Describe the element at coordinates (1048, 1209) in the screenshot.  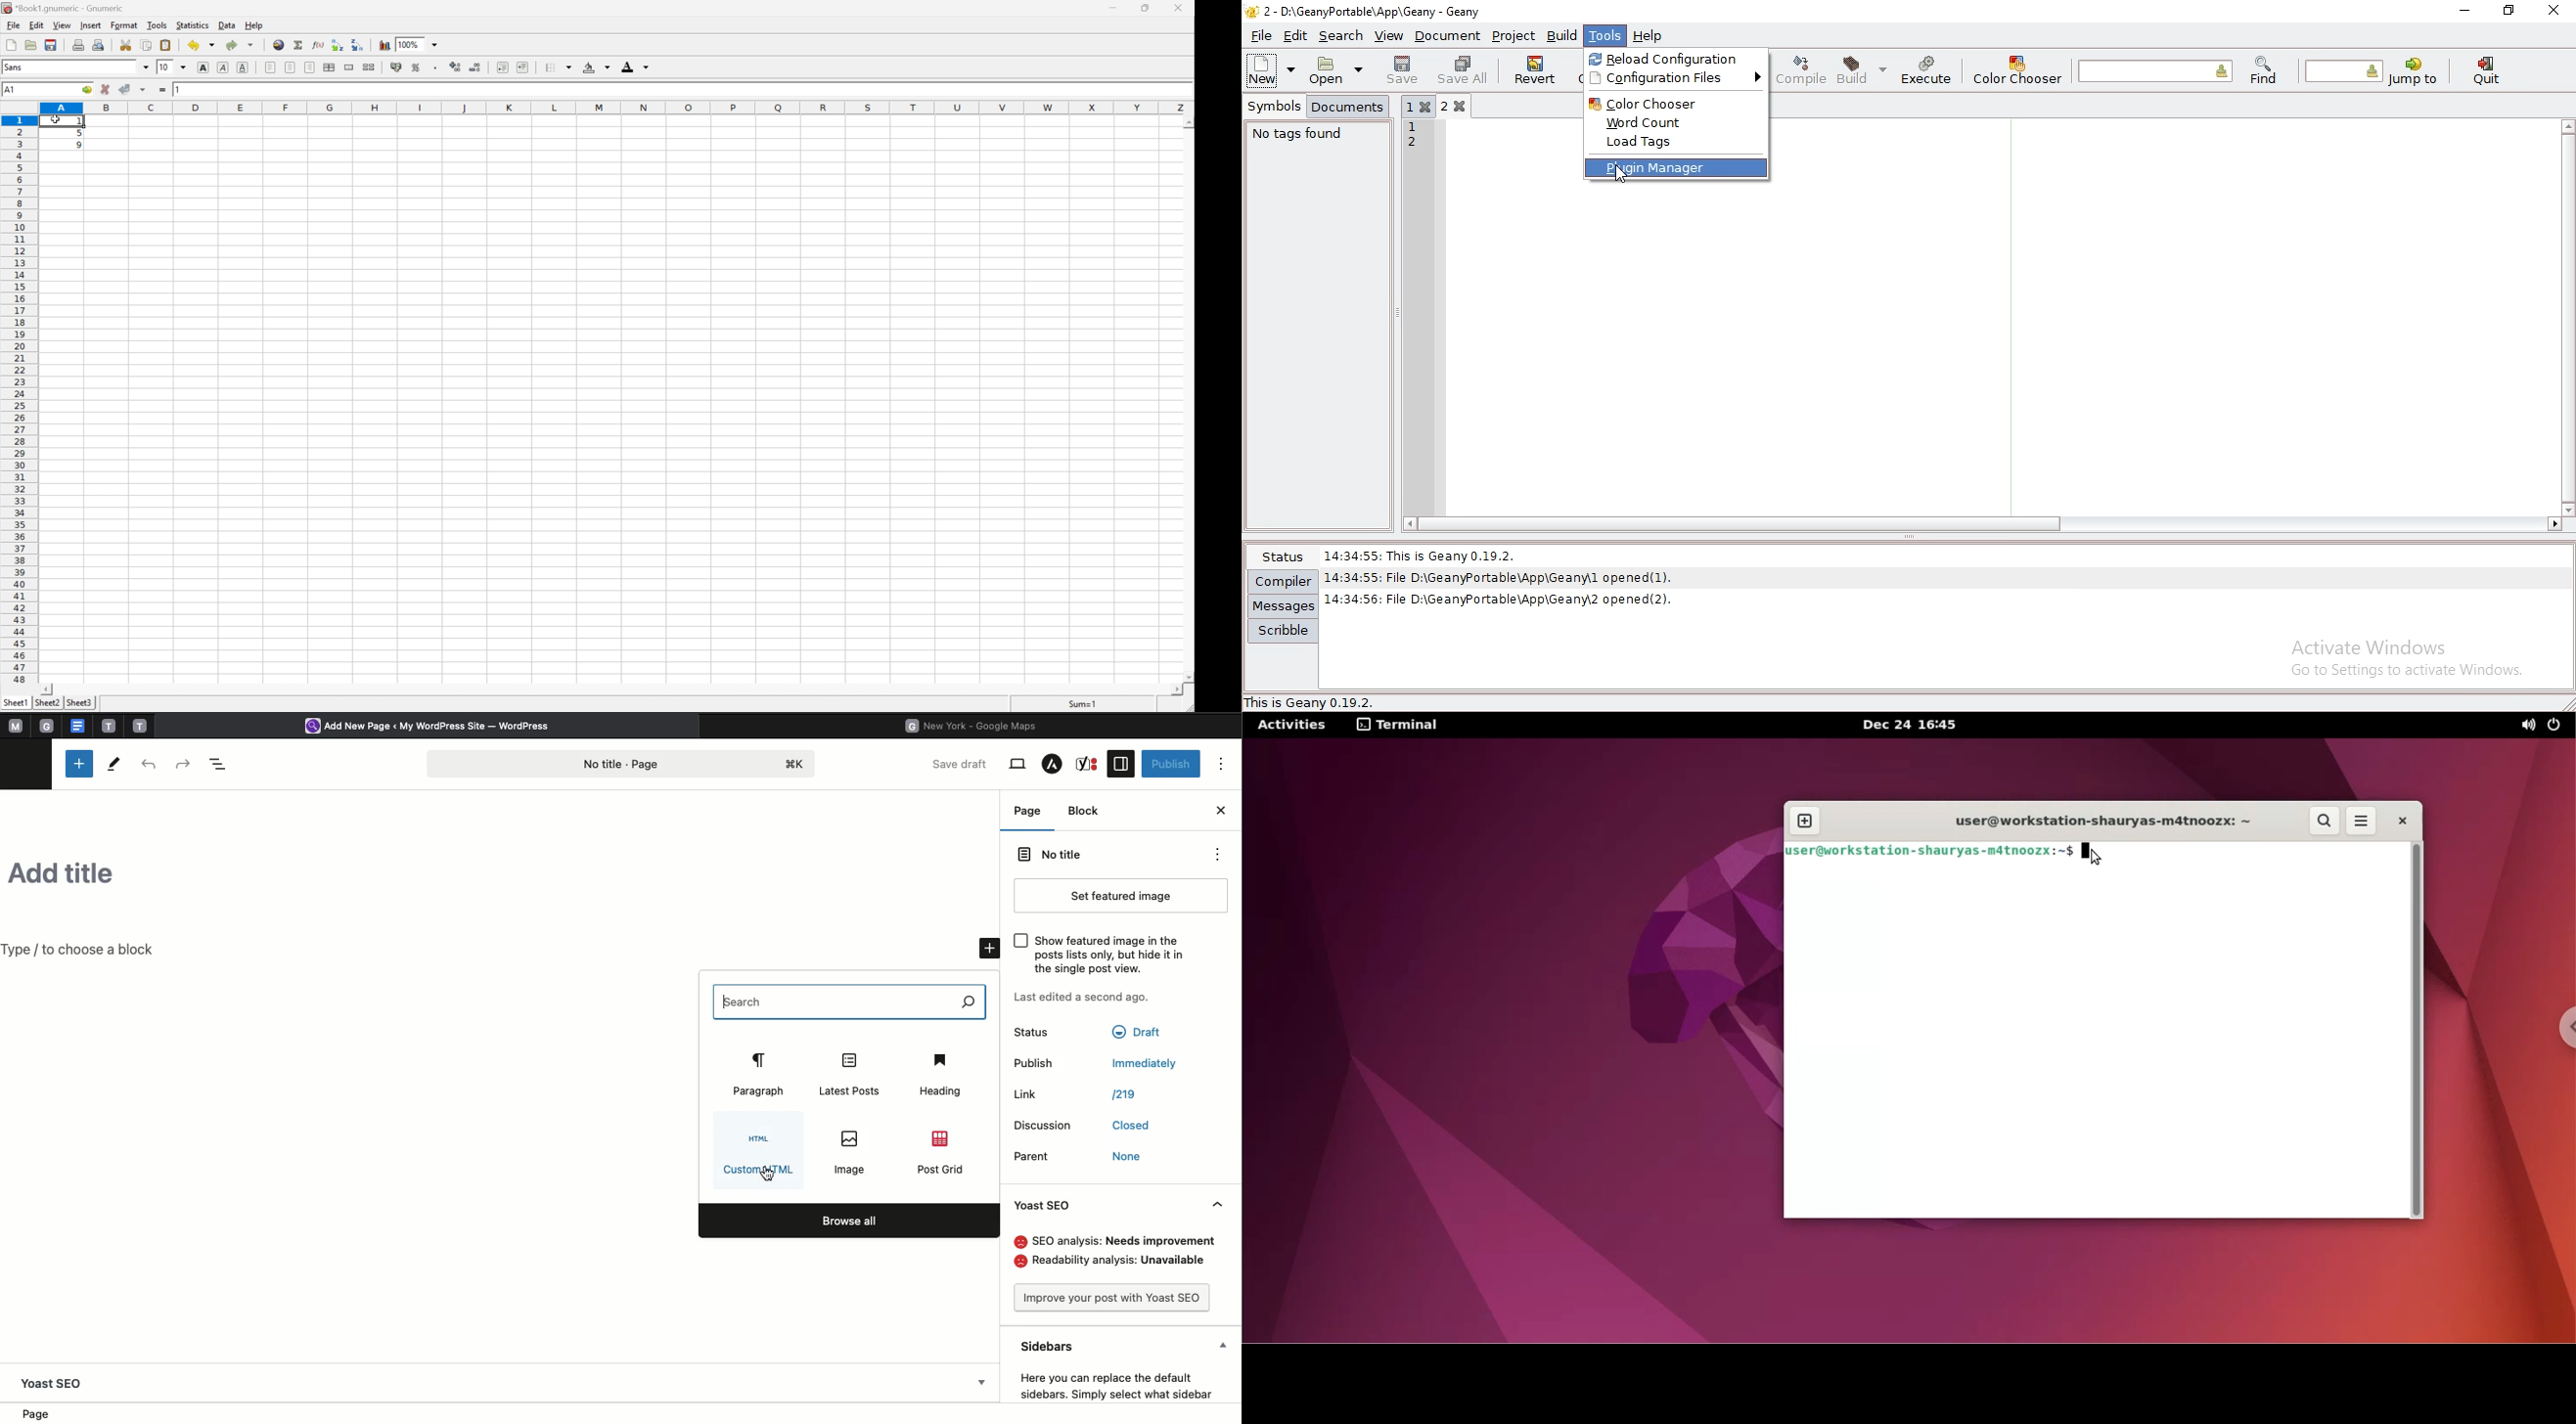
I see `Yoast seo` at that location.